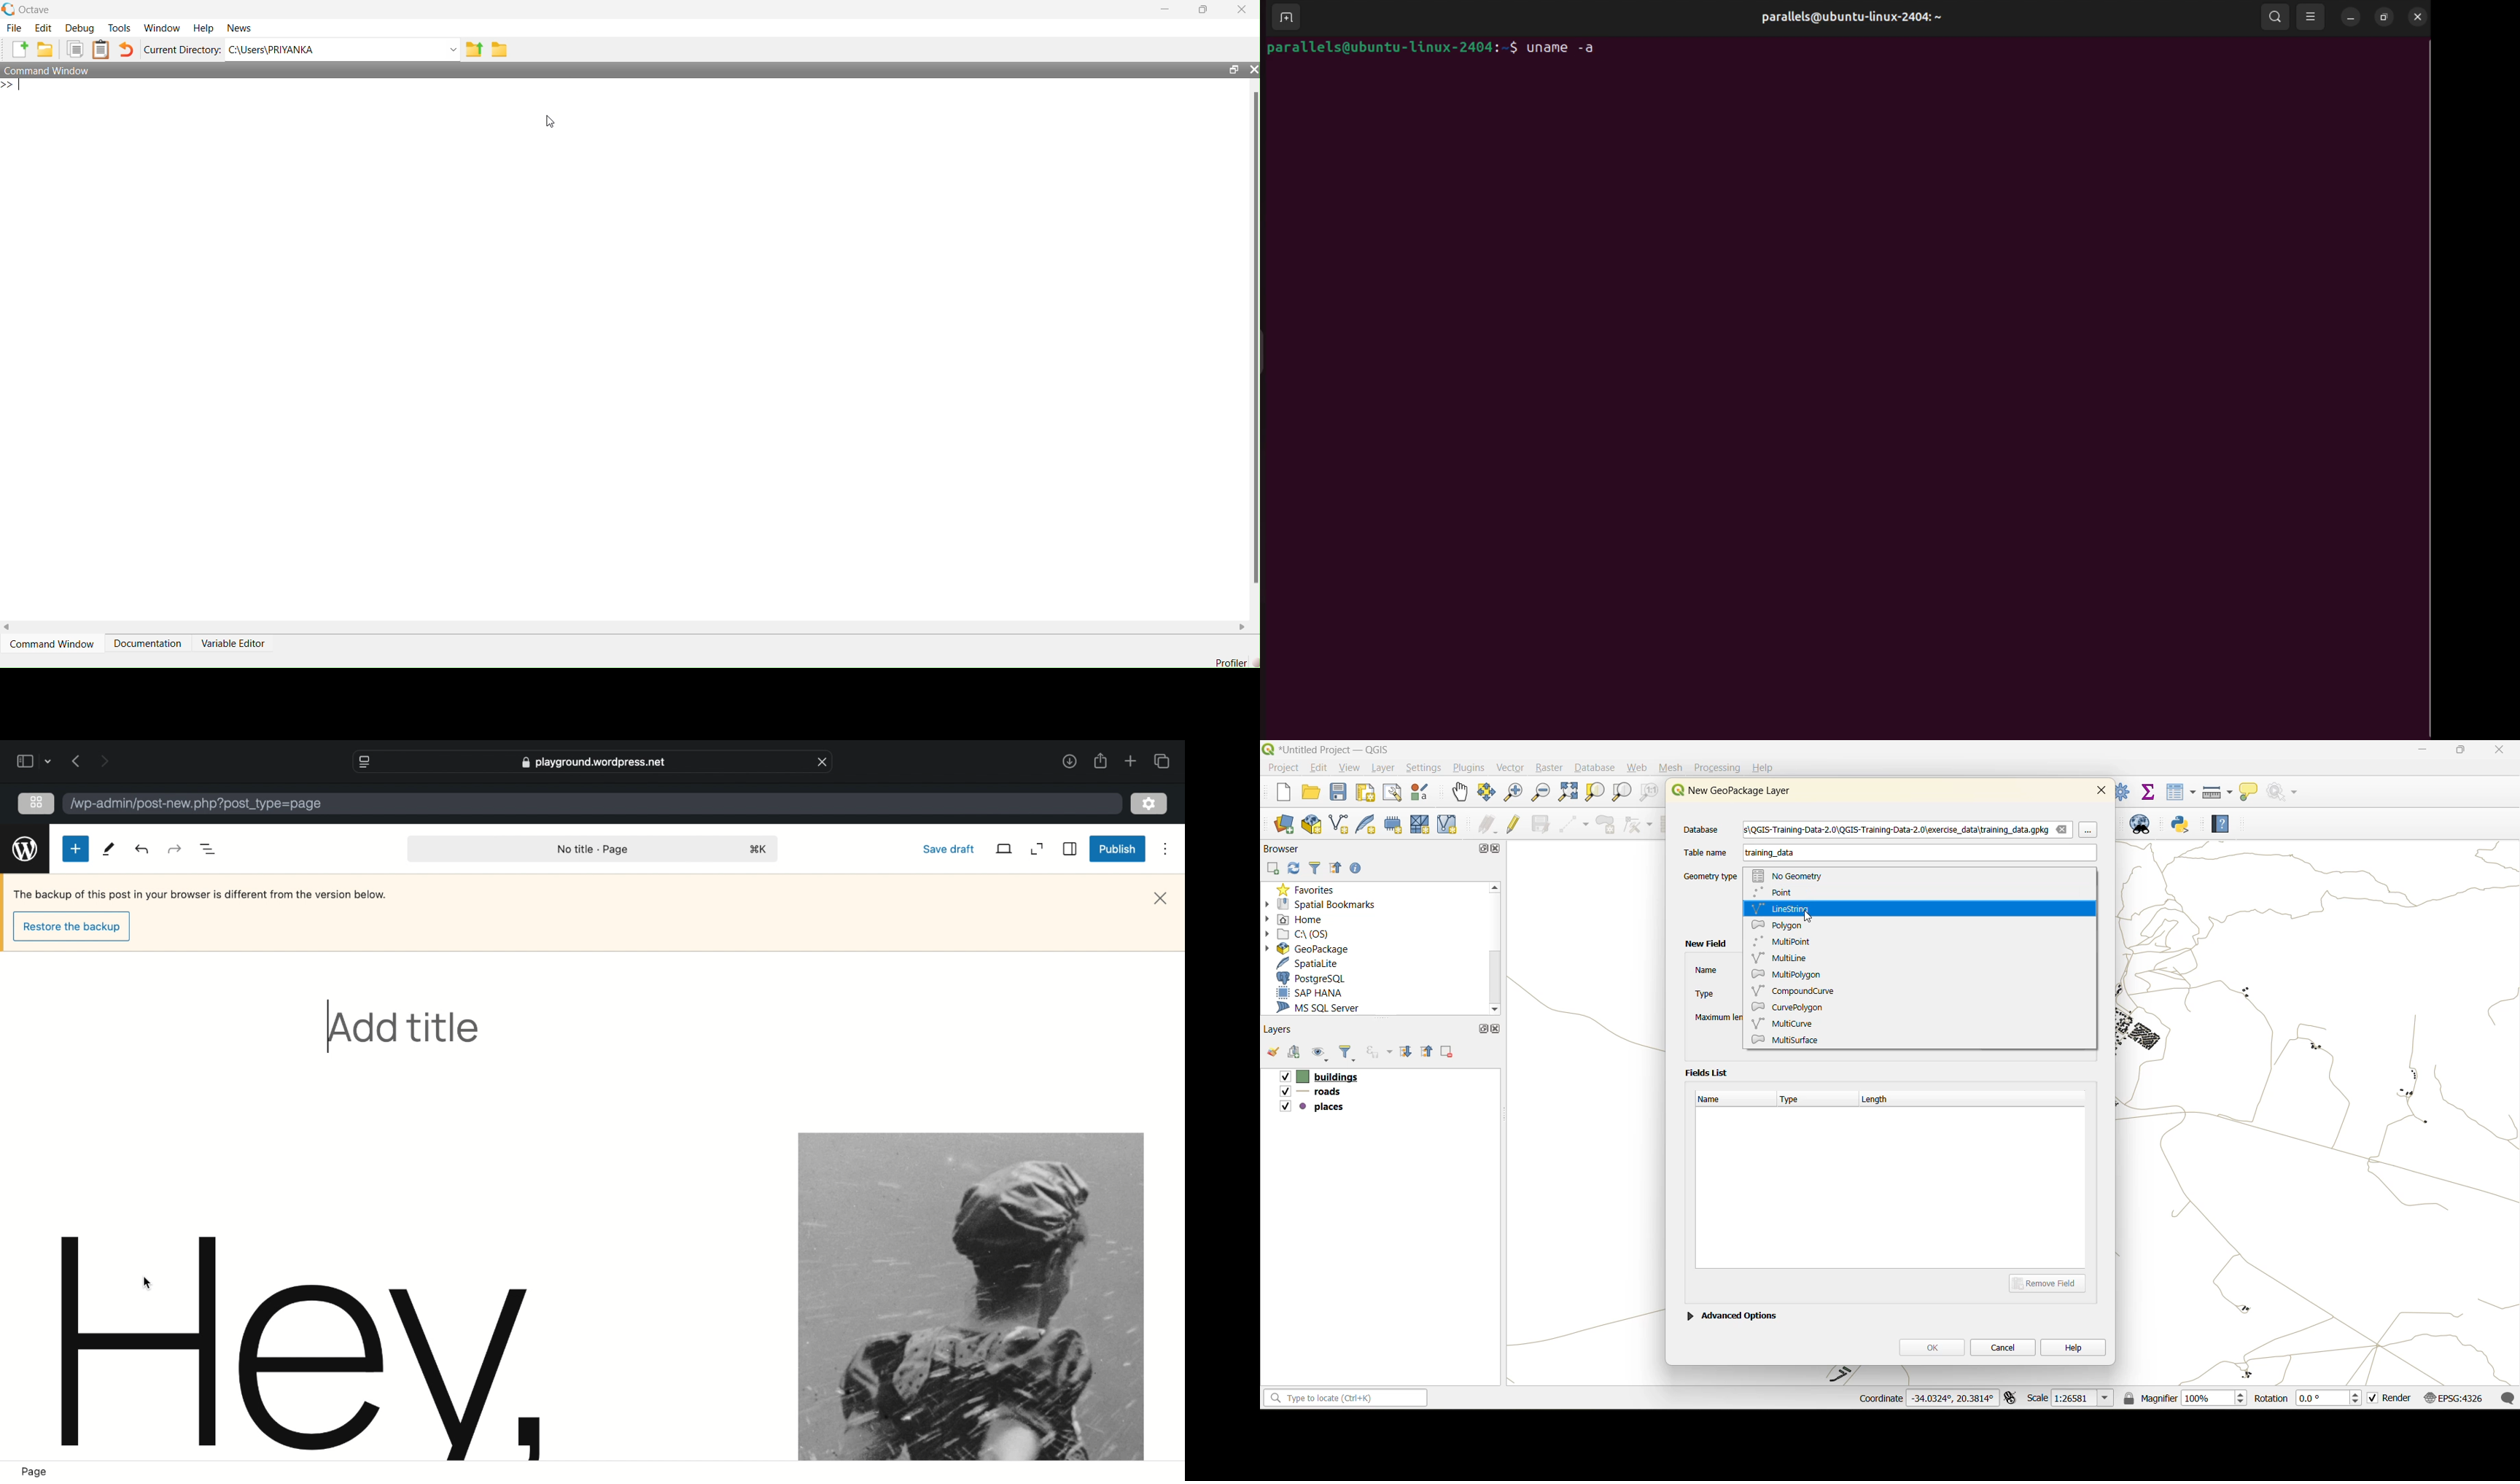  Describe the element at coordinates (1150, 805) in the screenshot. I see `settings` at that location.